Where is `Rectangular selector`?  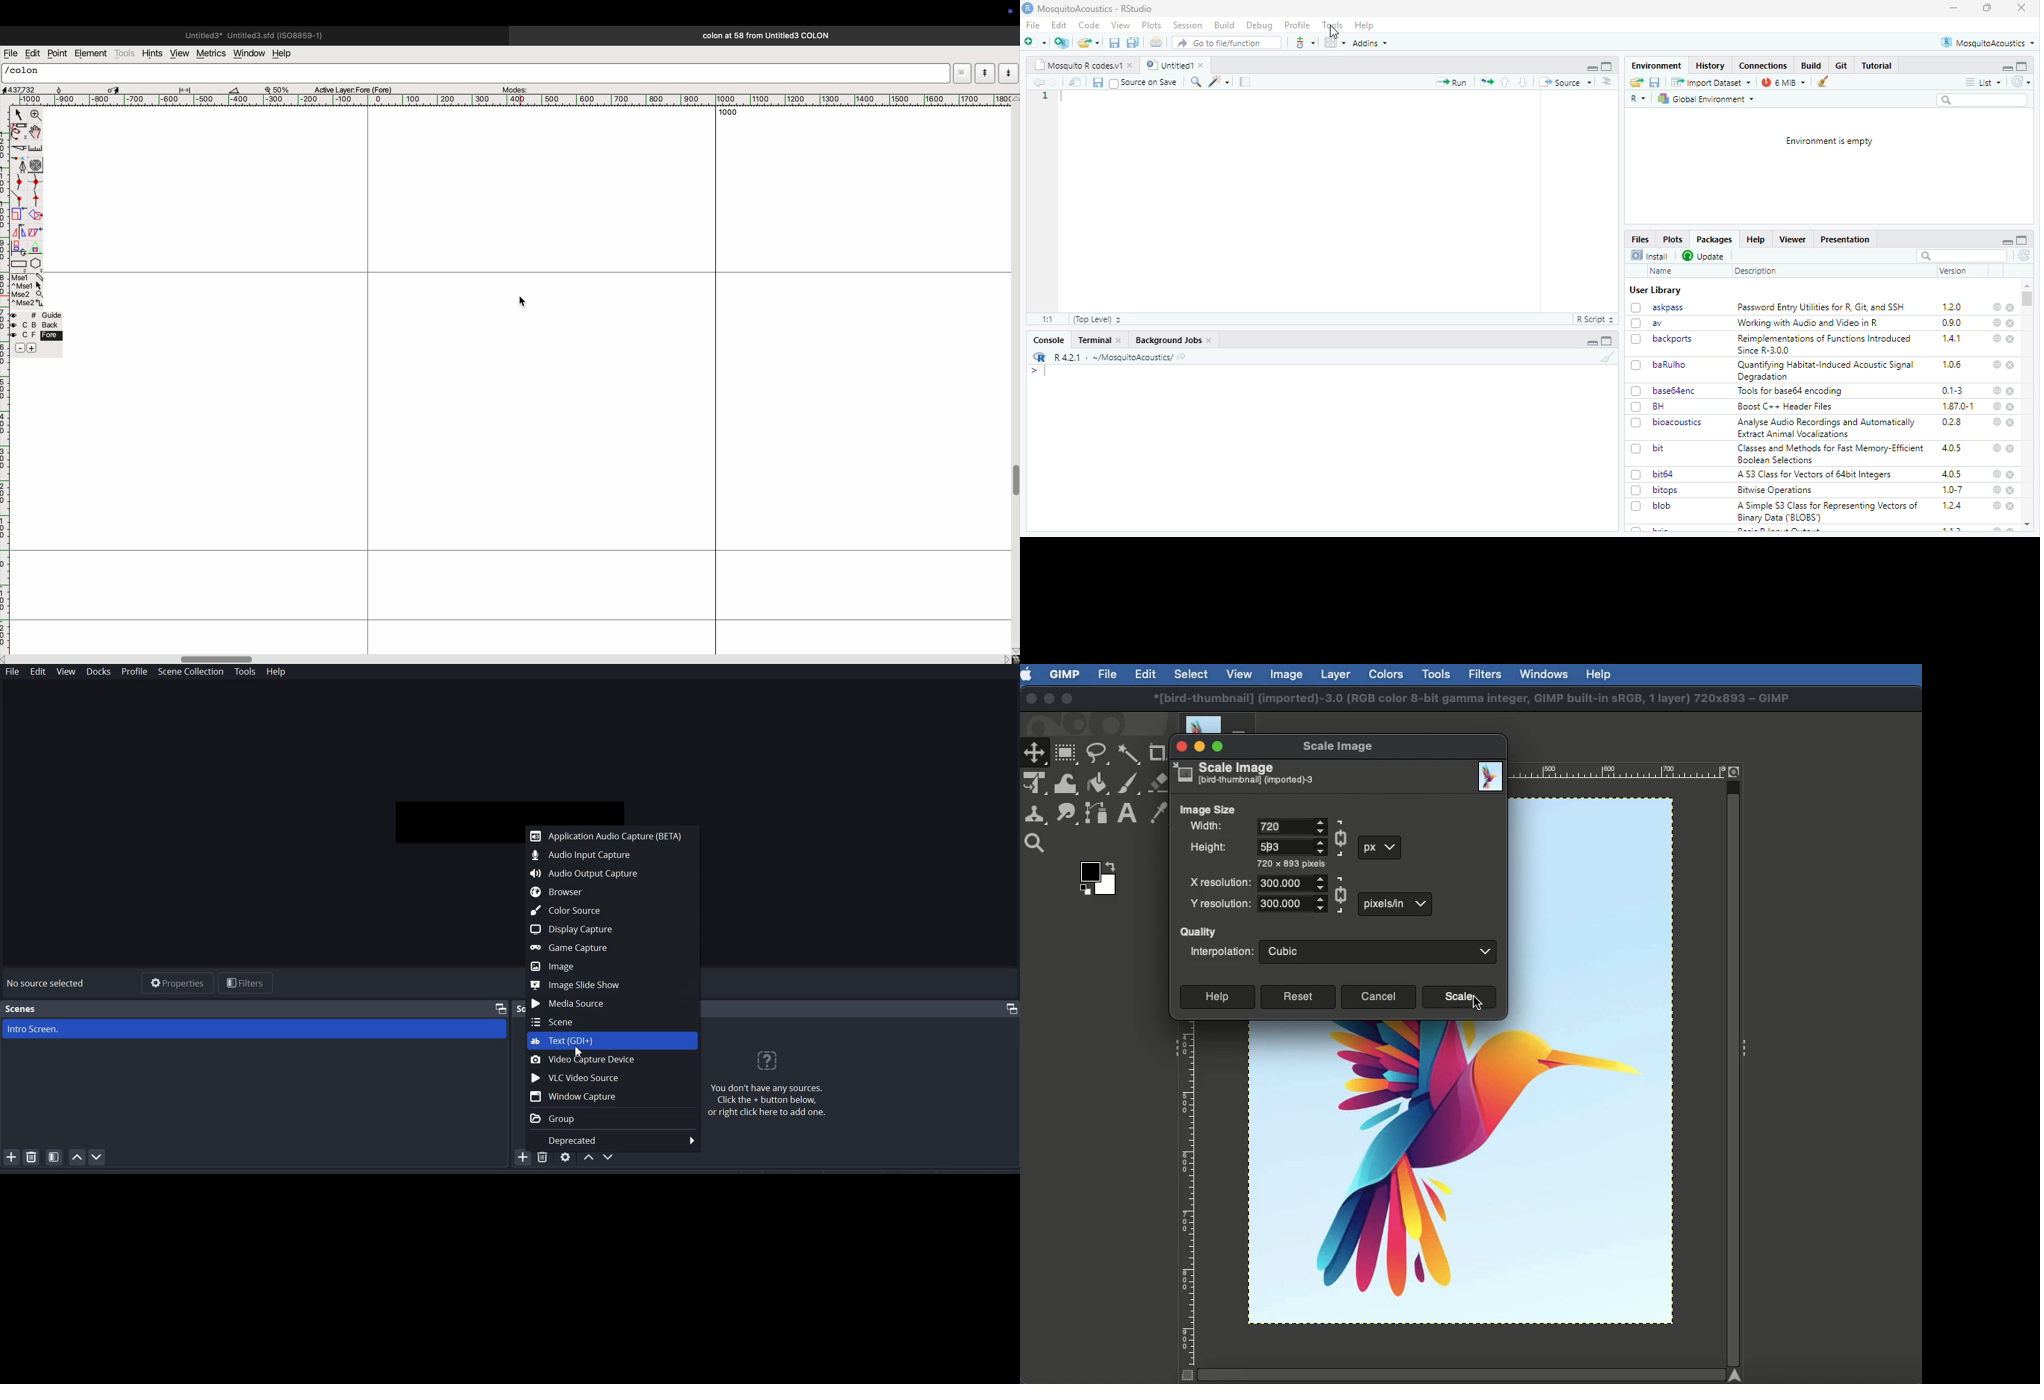
Rectangular selector is located at coordinates (1066, 753).